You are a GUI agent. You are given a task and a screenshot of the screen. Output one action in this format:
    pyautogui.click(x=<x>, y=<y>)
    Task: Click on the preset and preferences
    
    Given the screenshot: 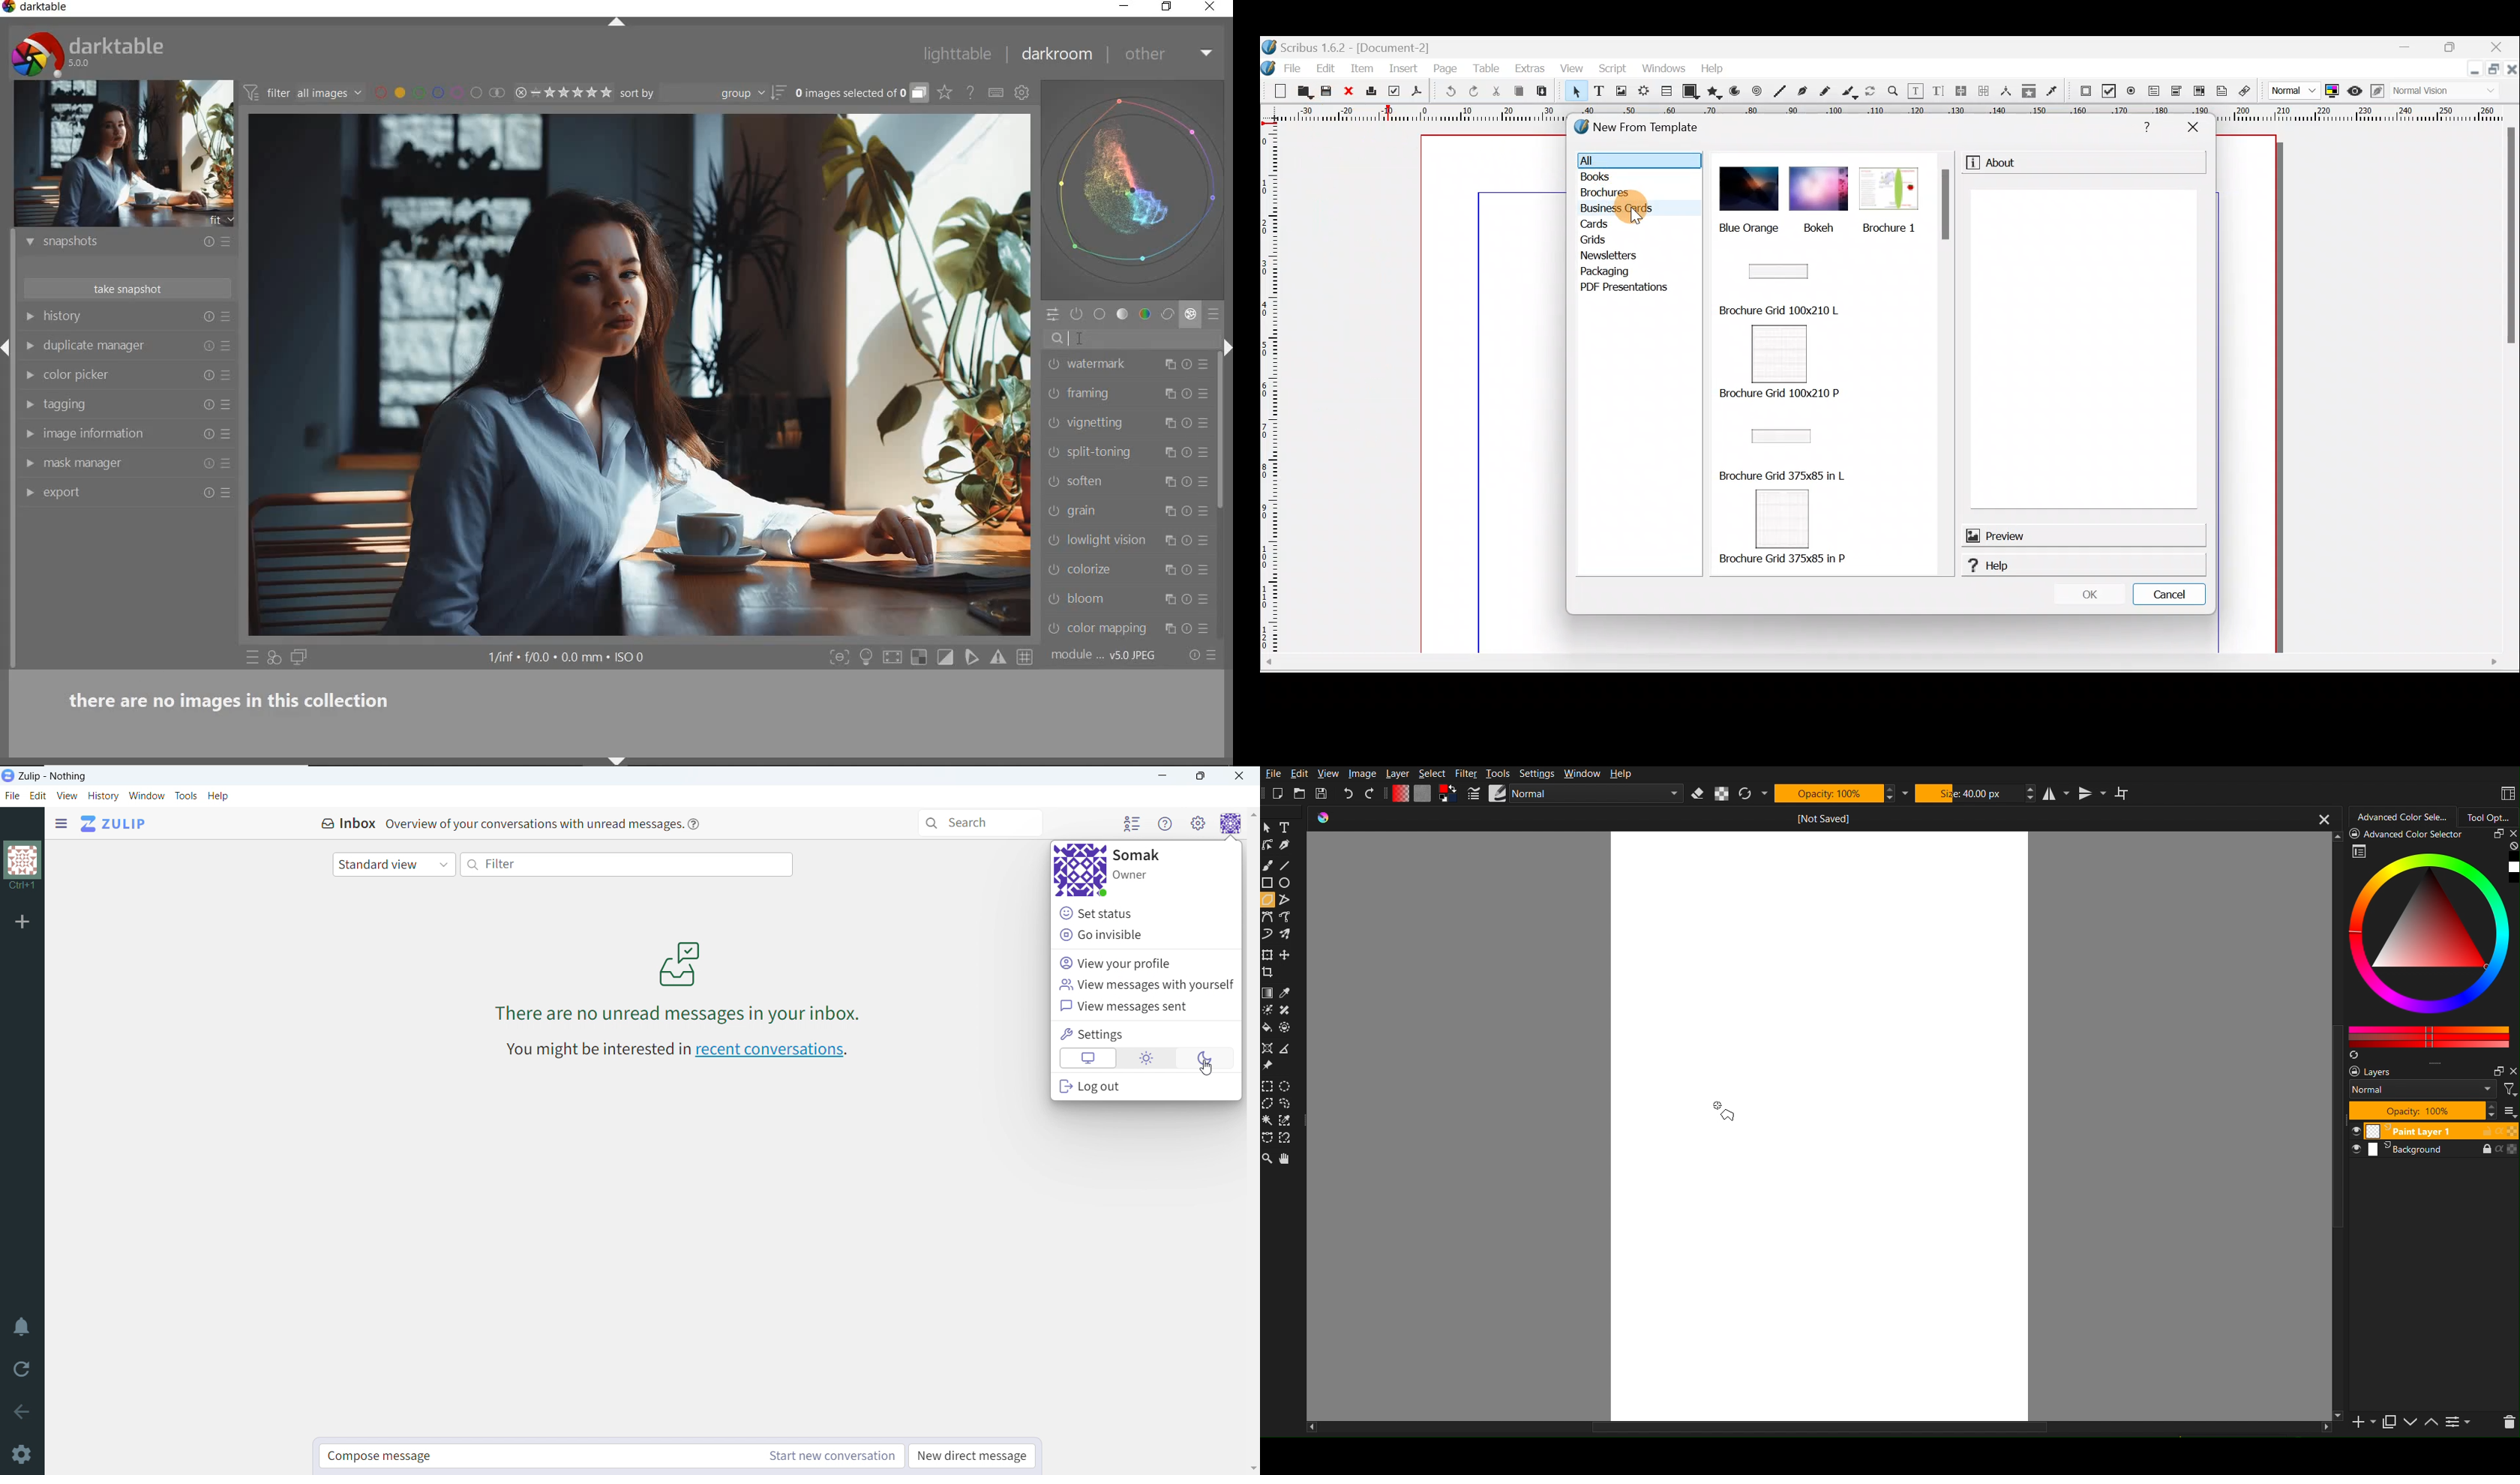 What is the action you would take?
    pyautogui.click(x=1204, y=482)
    